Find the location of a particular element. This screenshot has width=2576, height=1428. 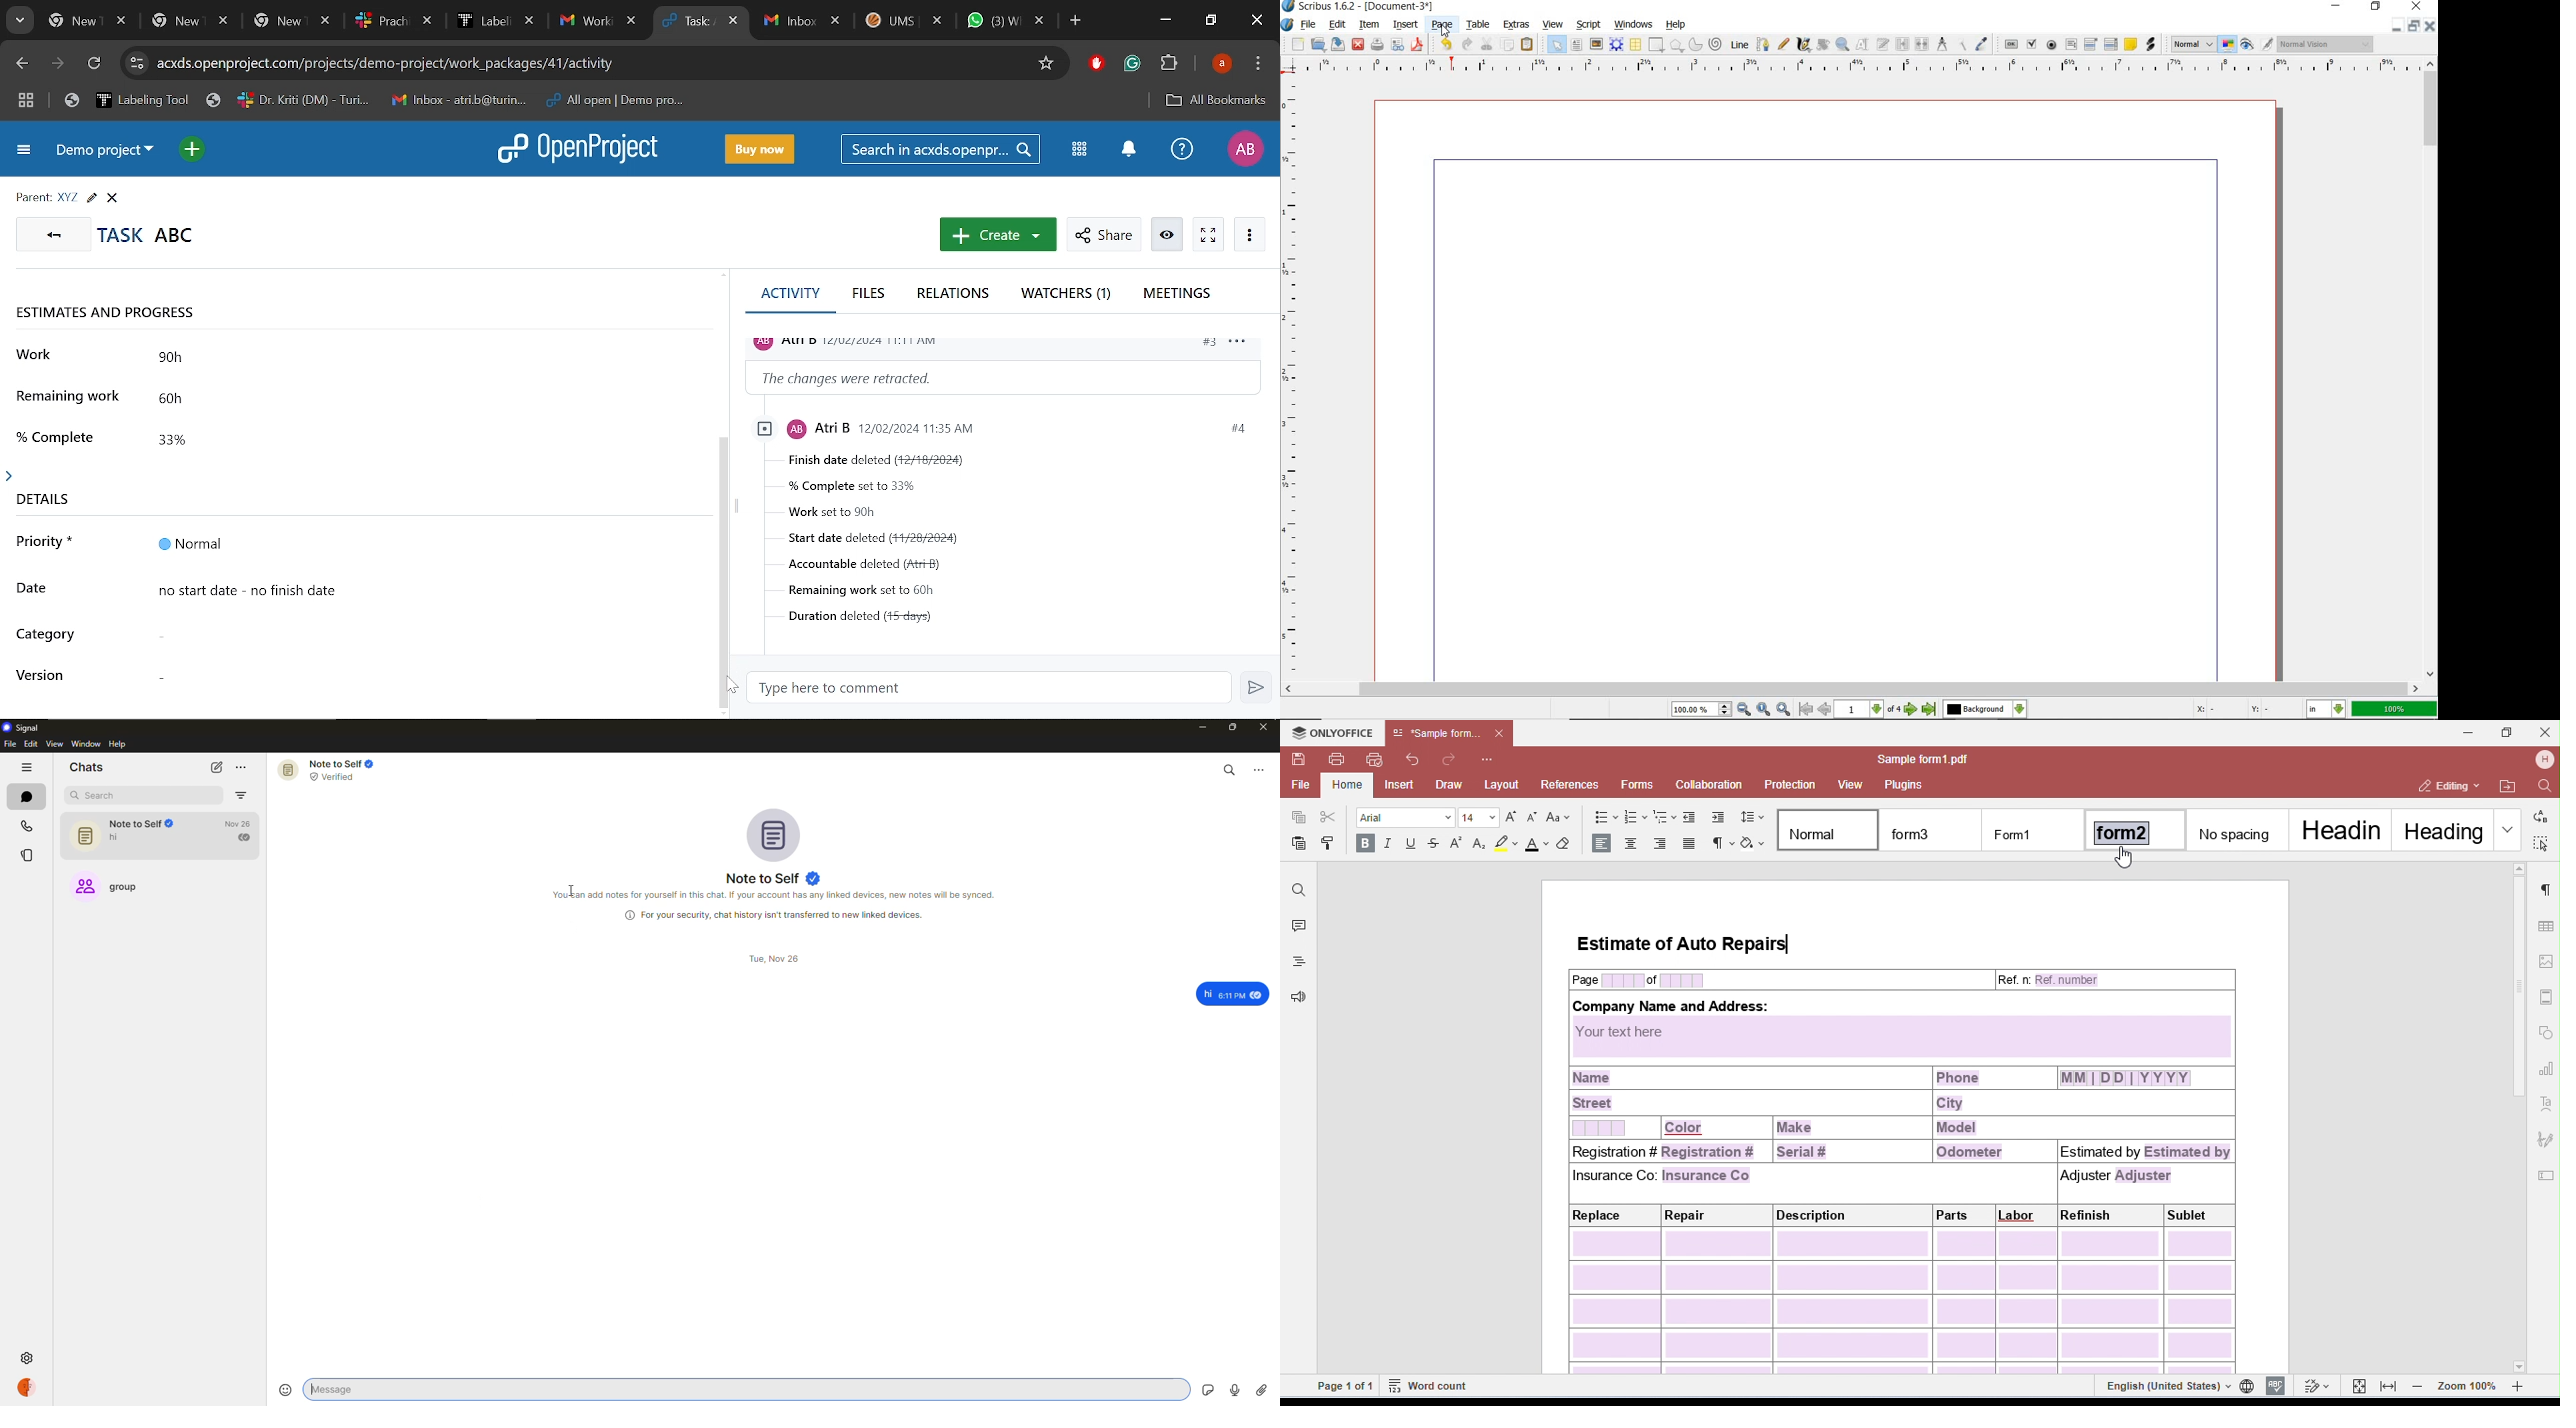

new is located at coordinates (1297, 45).